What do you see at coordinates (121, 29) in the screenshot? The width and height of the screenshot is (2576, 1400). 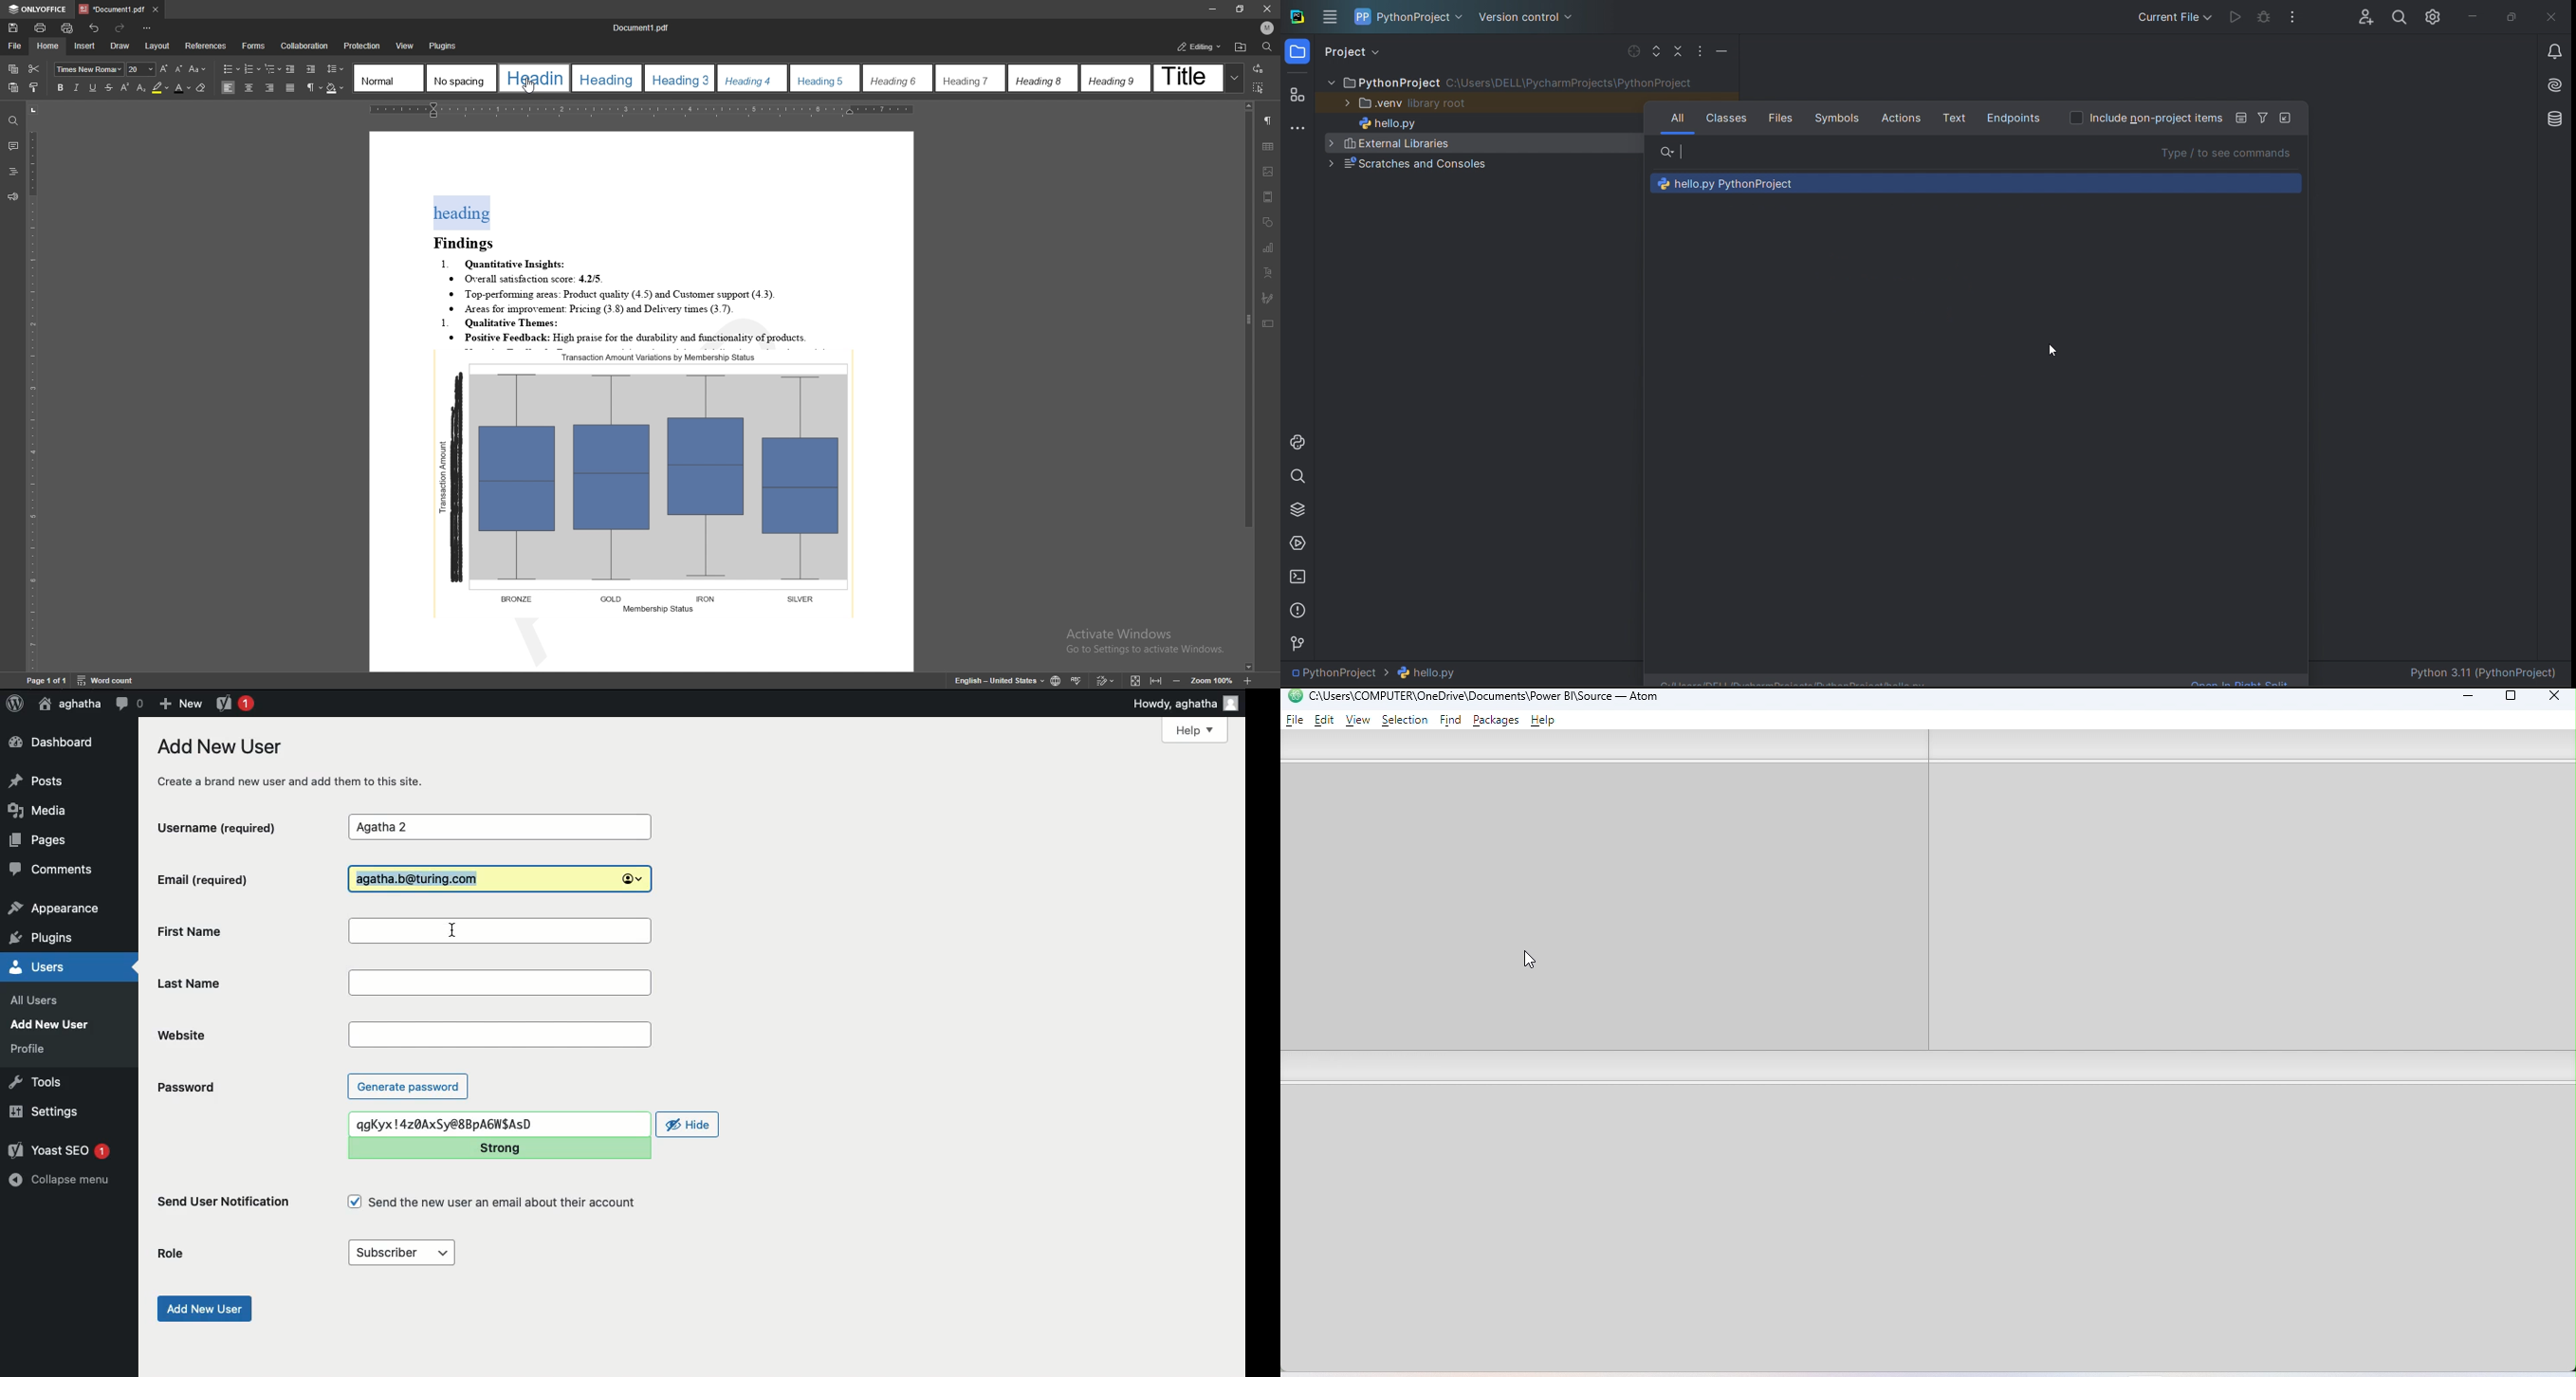 I see `redo` at bounding box center [121, 29].